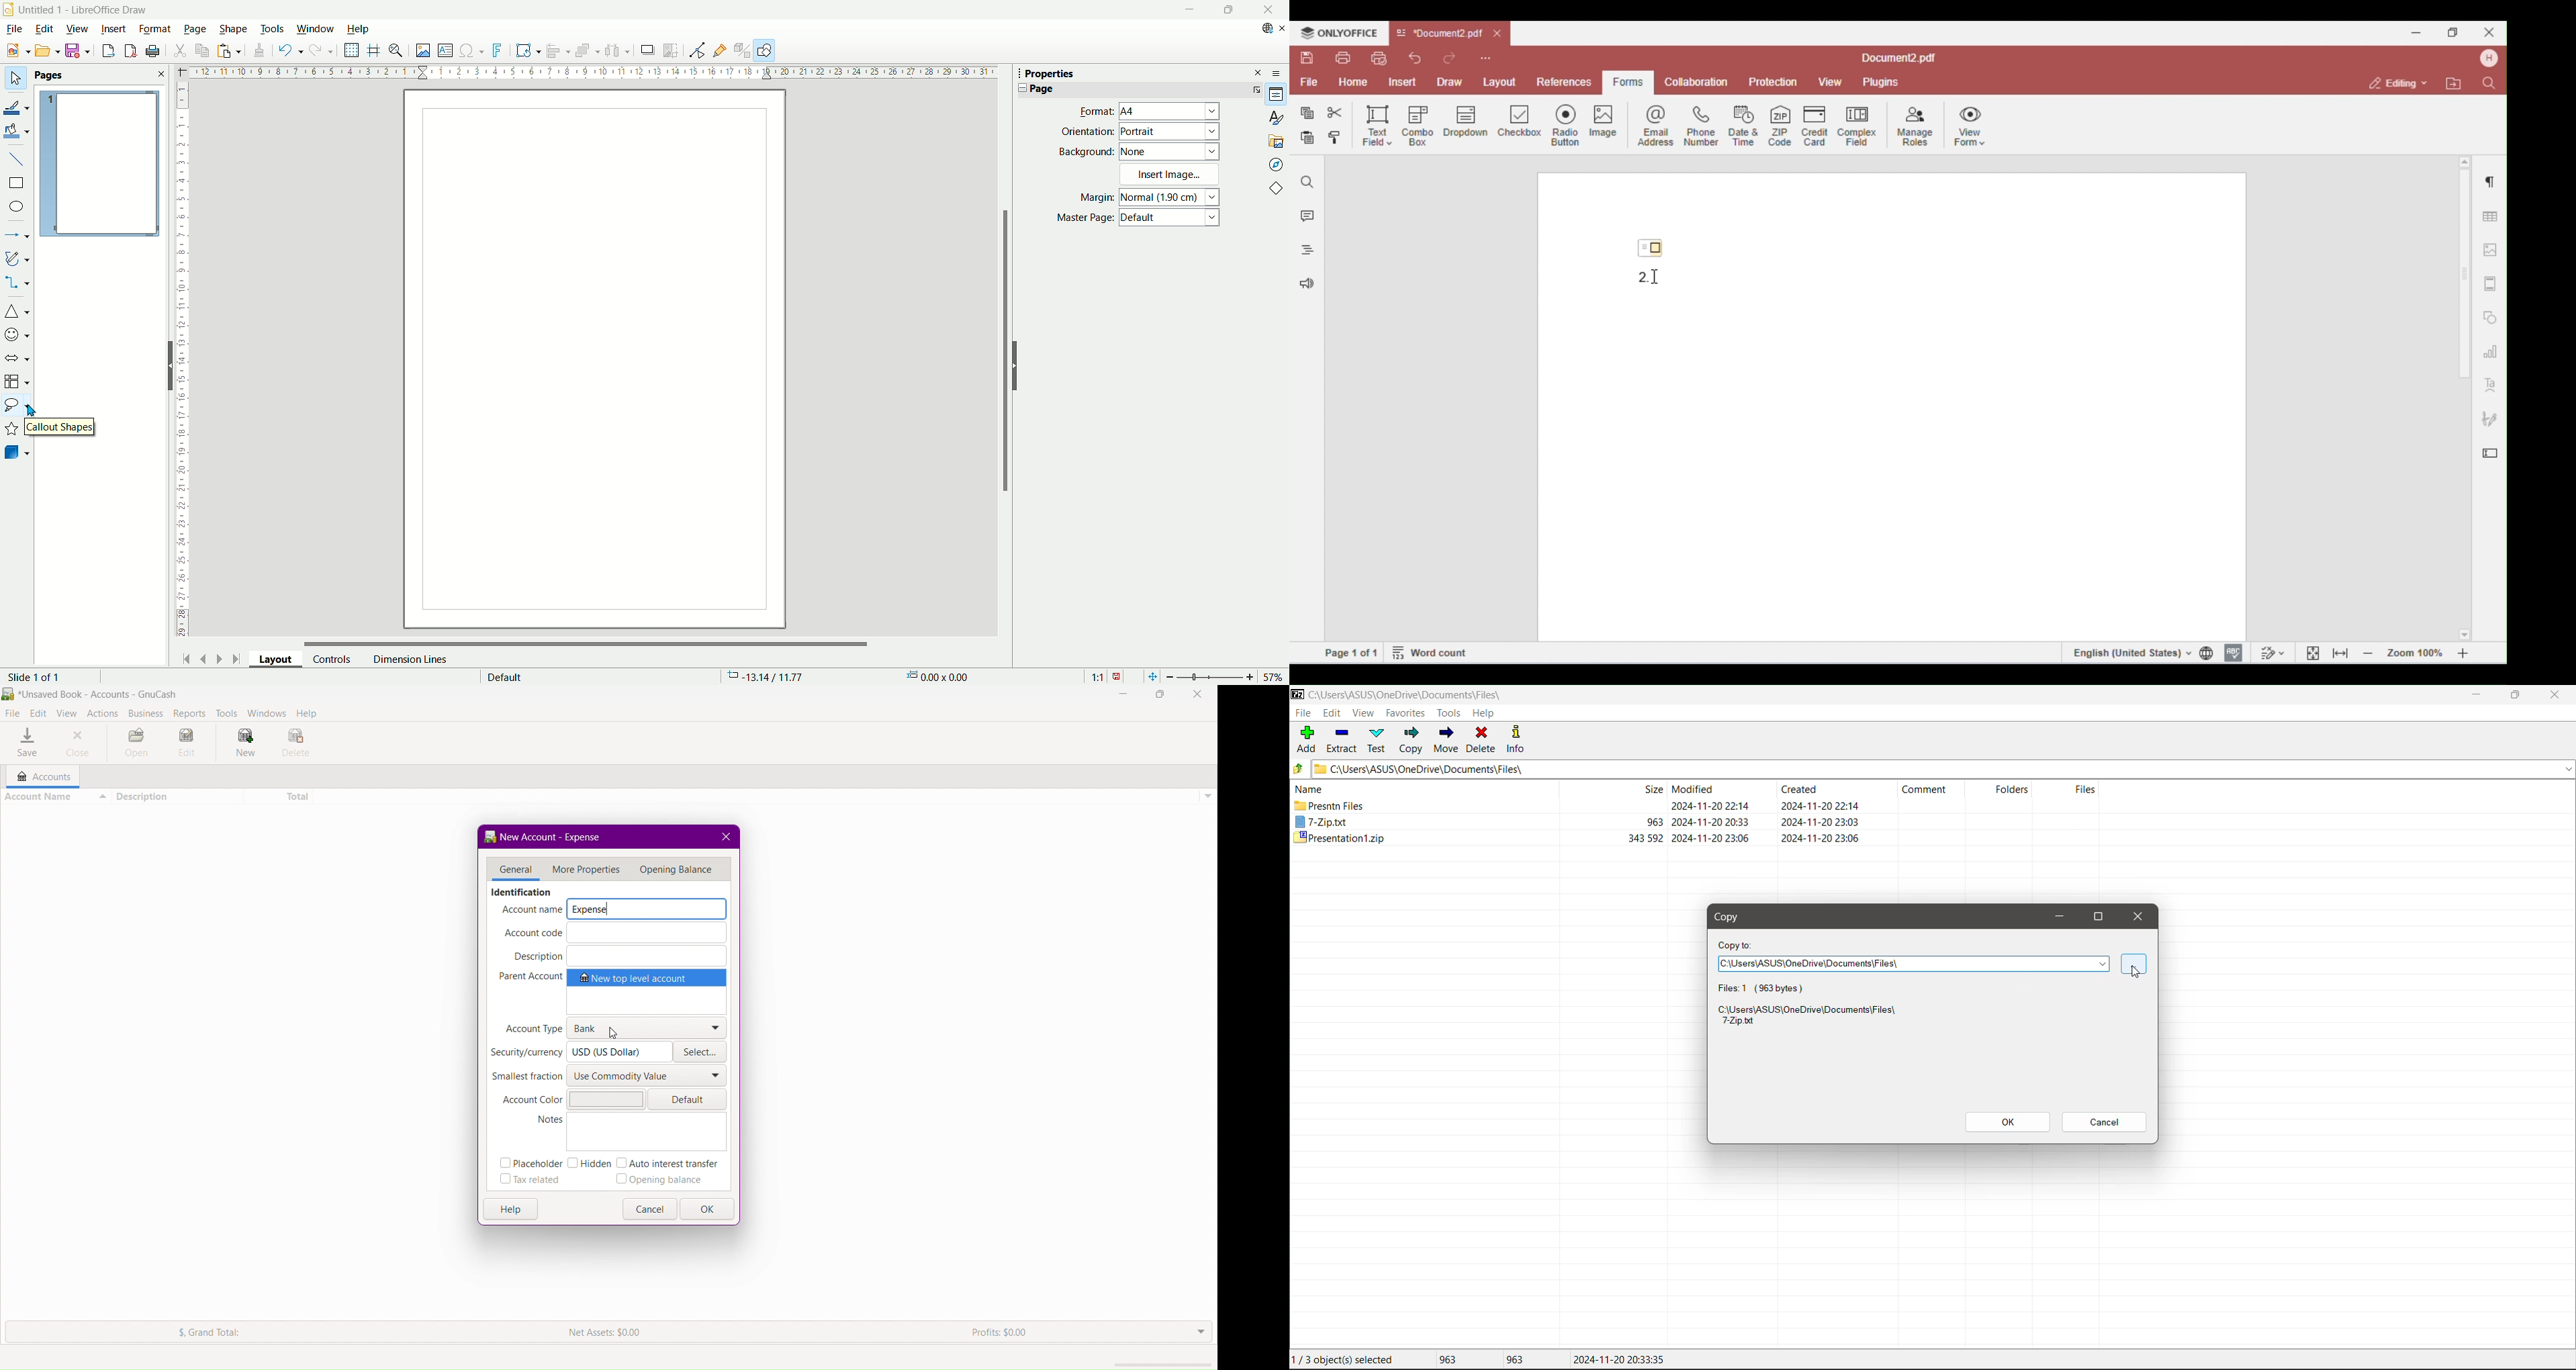 Image resolution: width=2576 pixels, height=1372 pixels. I want to click on insert line, so click(16, 158).